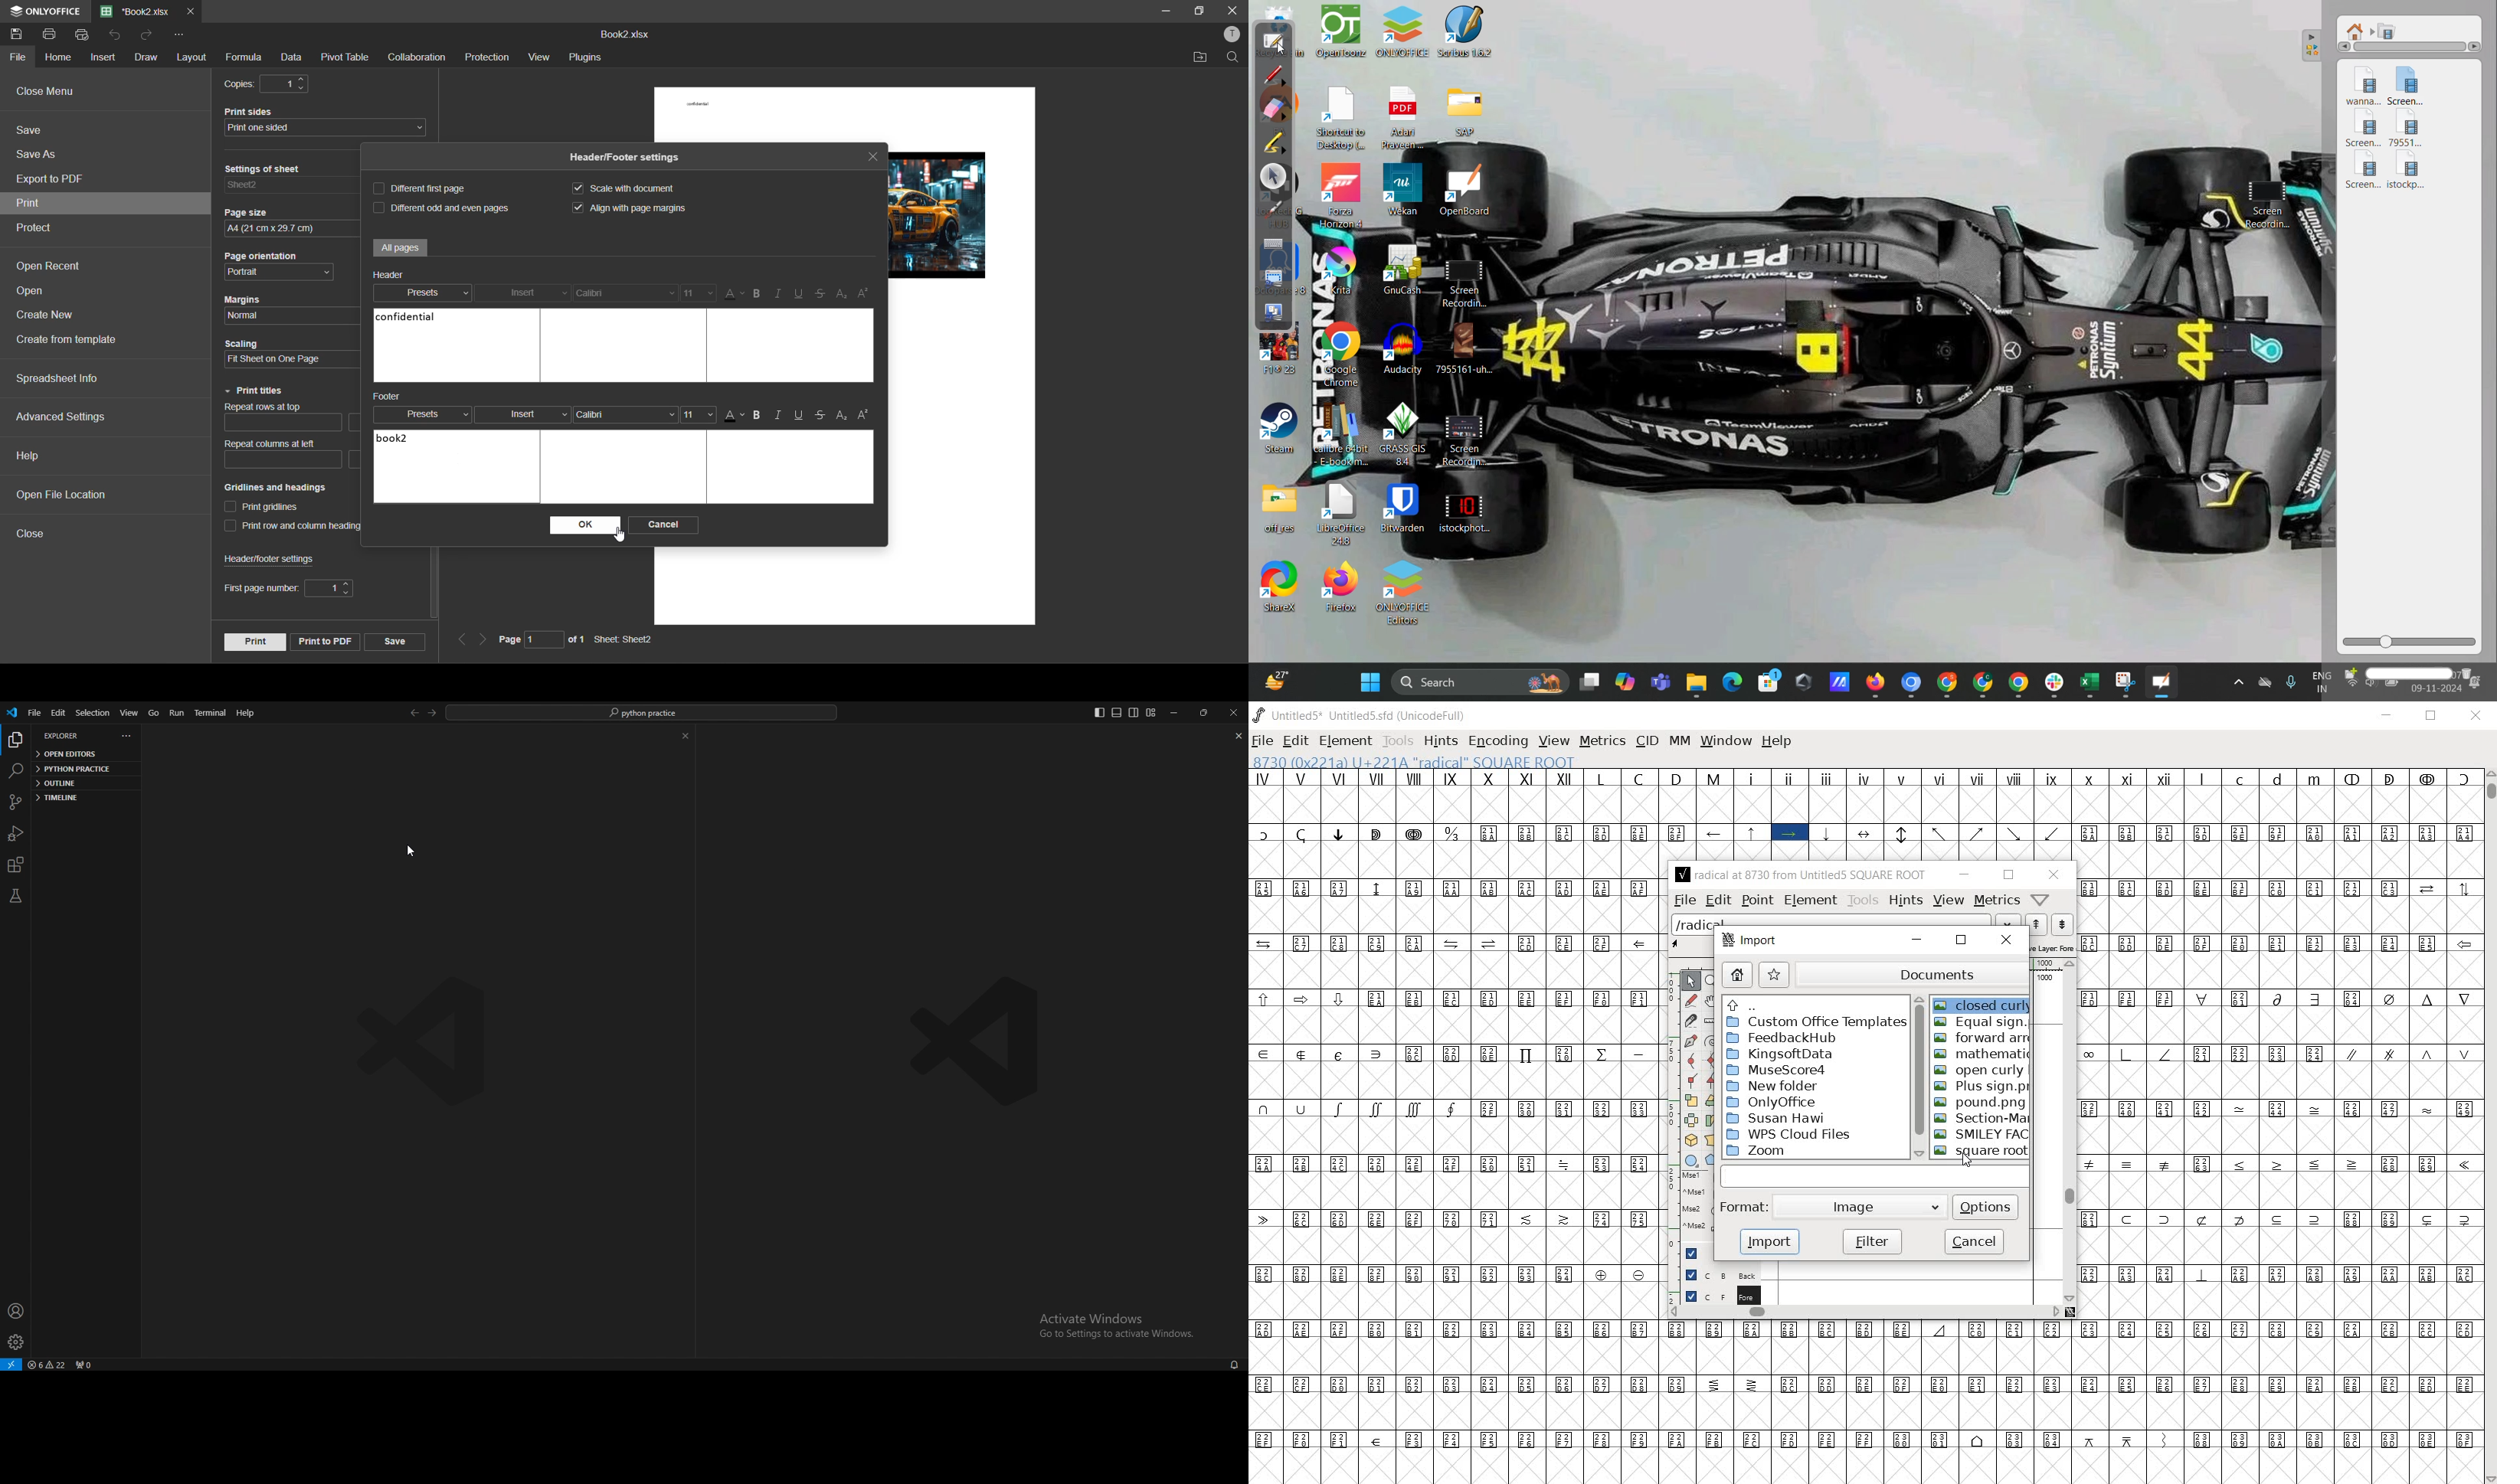 Image resolution: width=2520 pixels, height=1484 pixels. Describe the element at coordinates (58, 12) in the screenshot. I see `ONLYOFFICE` at that location.